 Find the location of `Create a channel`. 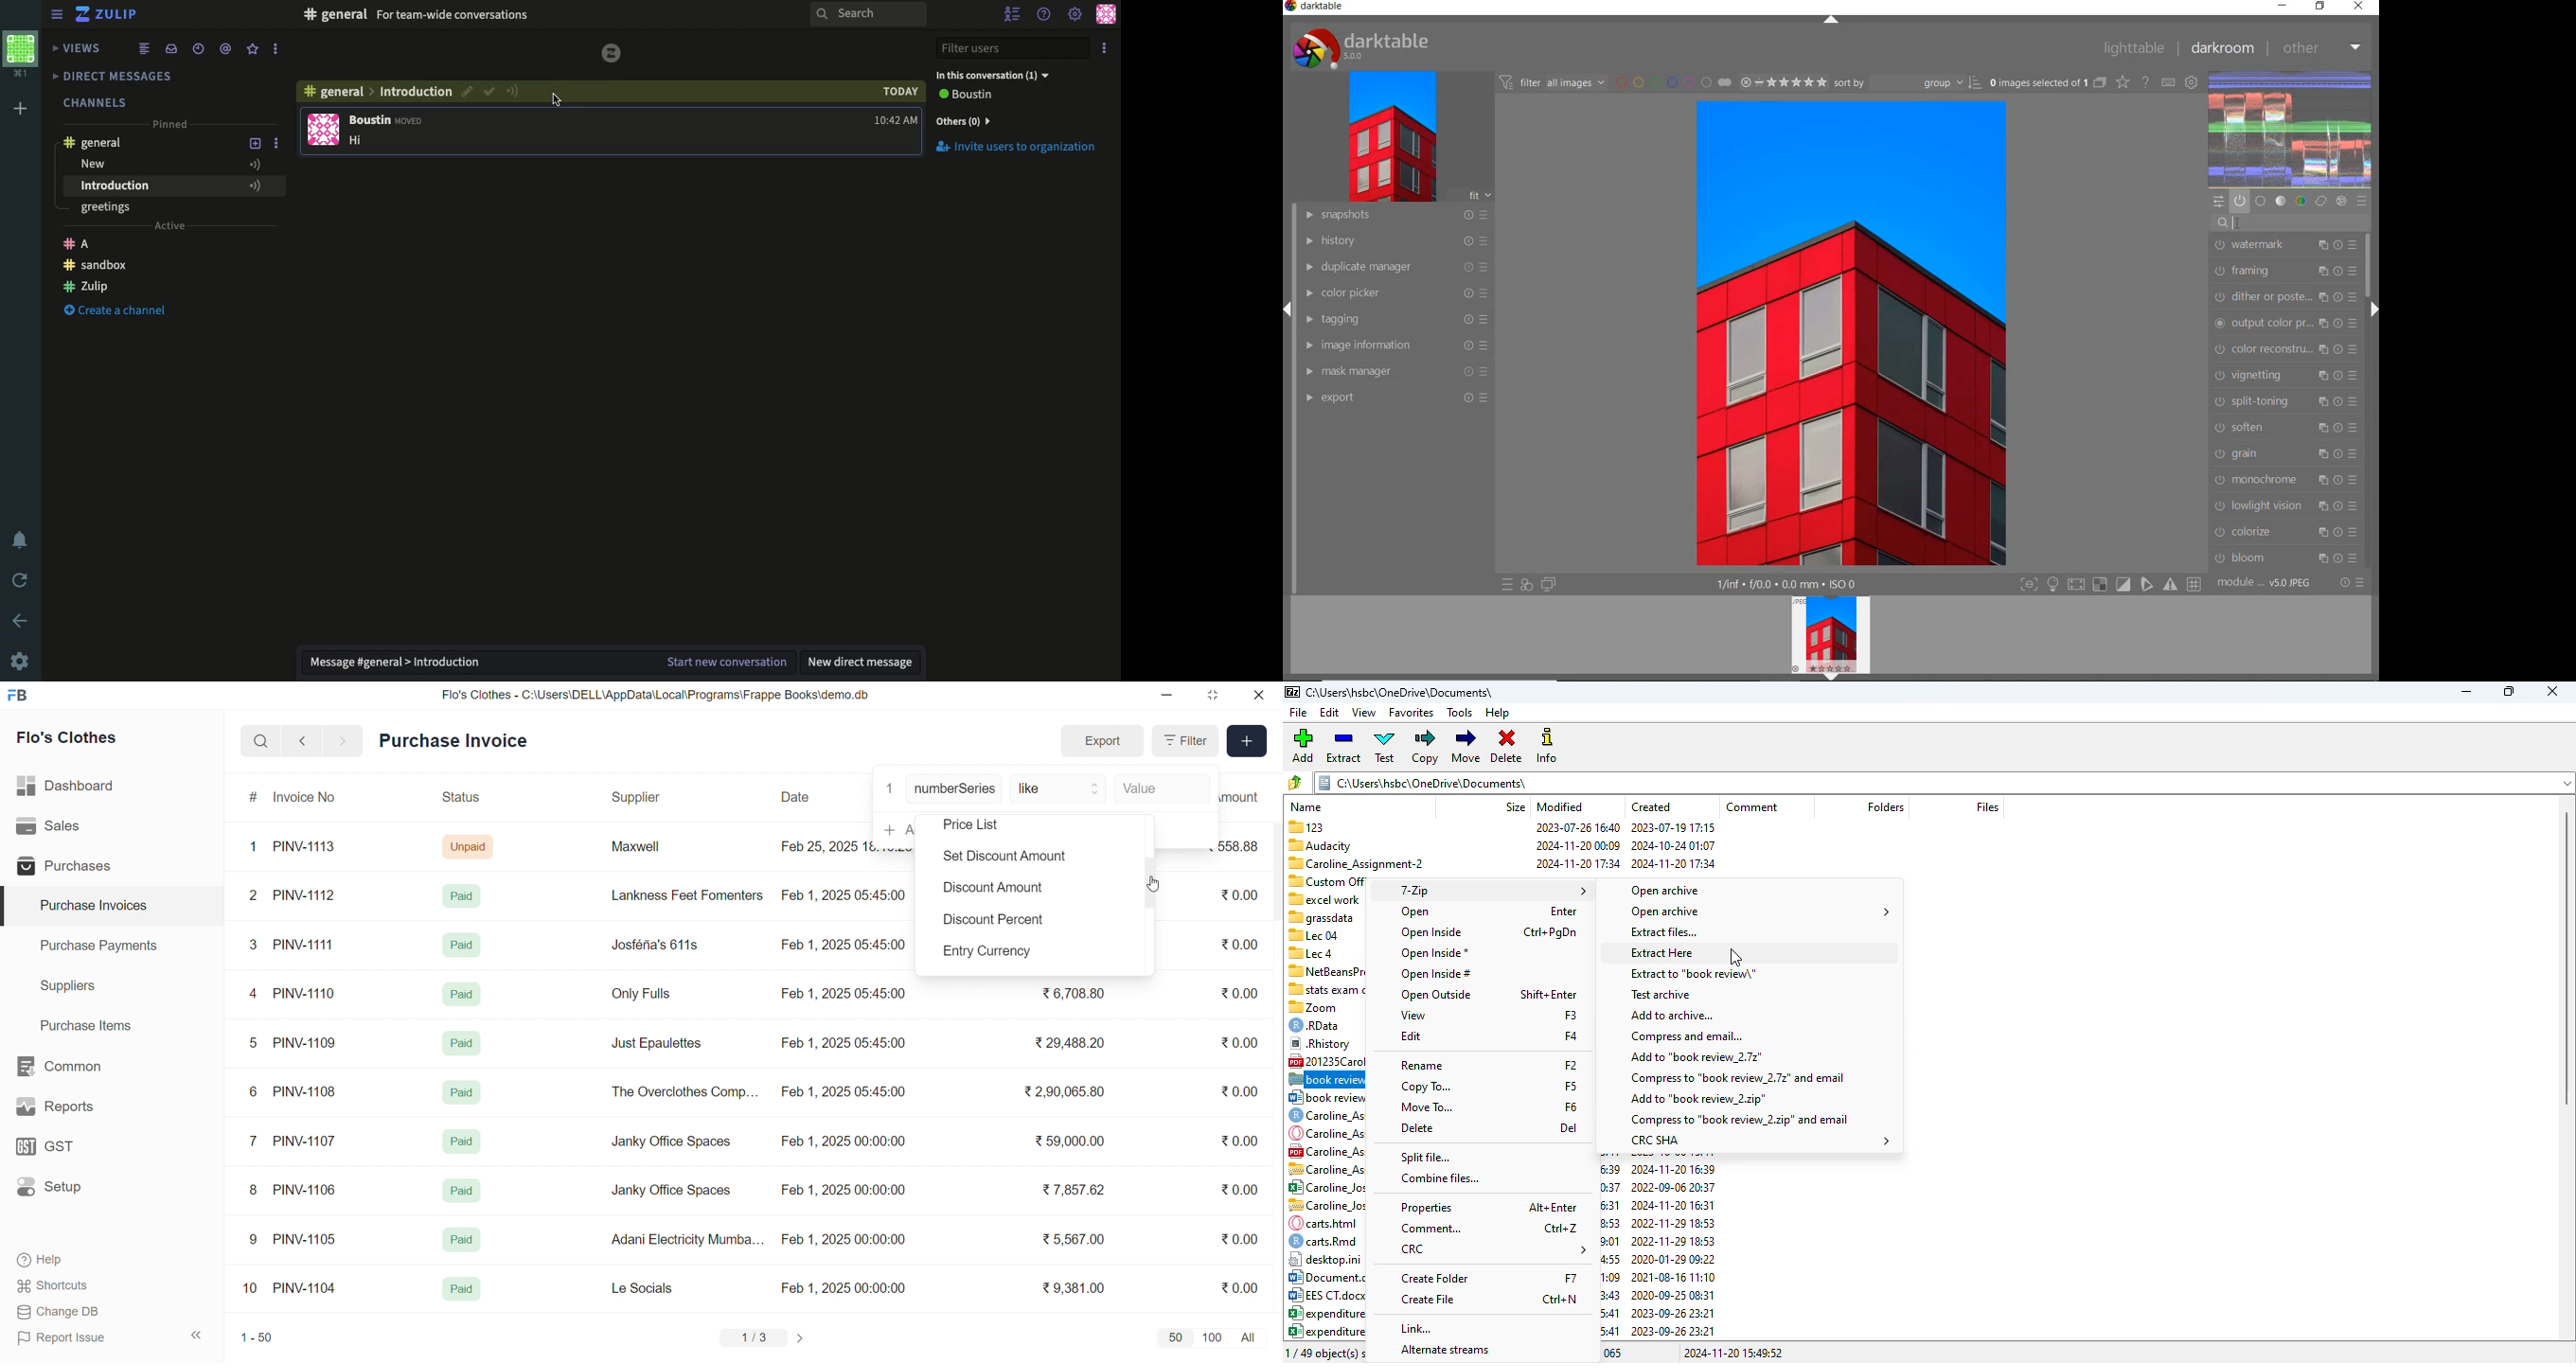

Create a channel is located at coordinates (115, 267).